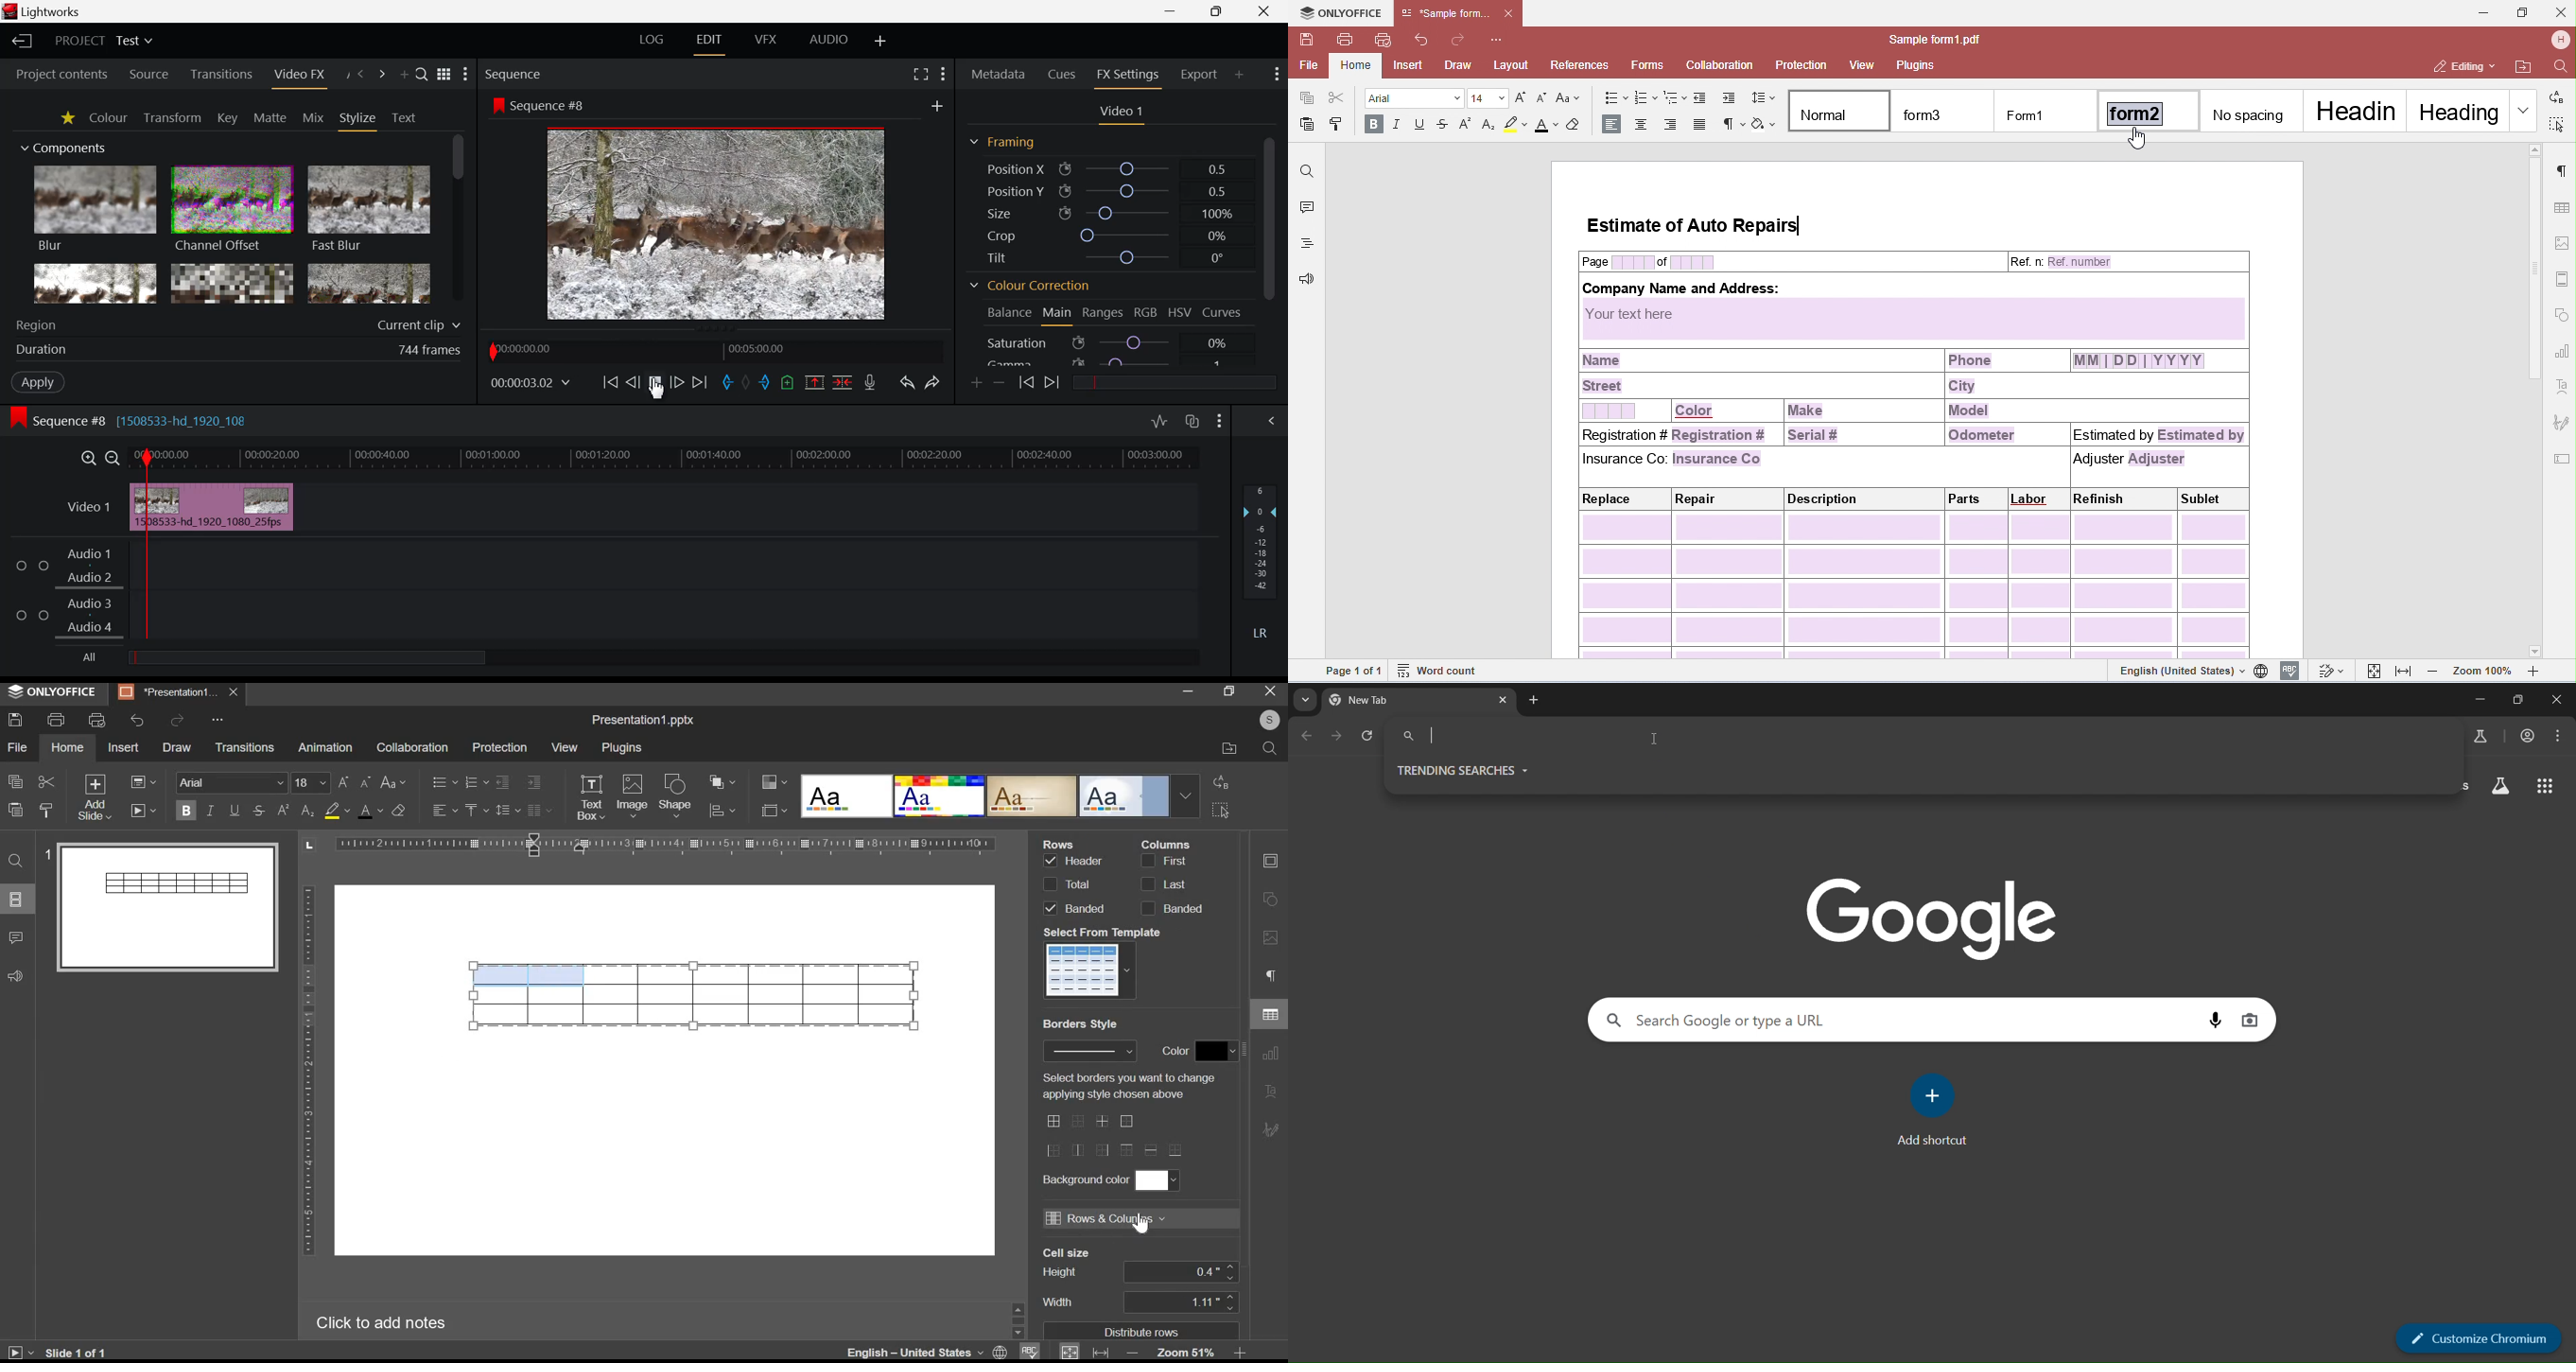  Describe the element at coordinates (772, 781) in the screenshot. I see `design color` at that location.